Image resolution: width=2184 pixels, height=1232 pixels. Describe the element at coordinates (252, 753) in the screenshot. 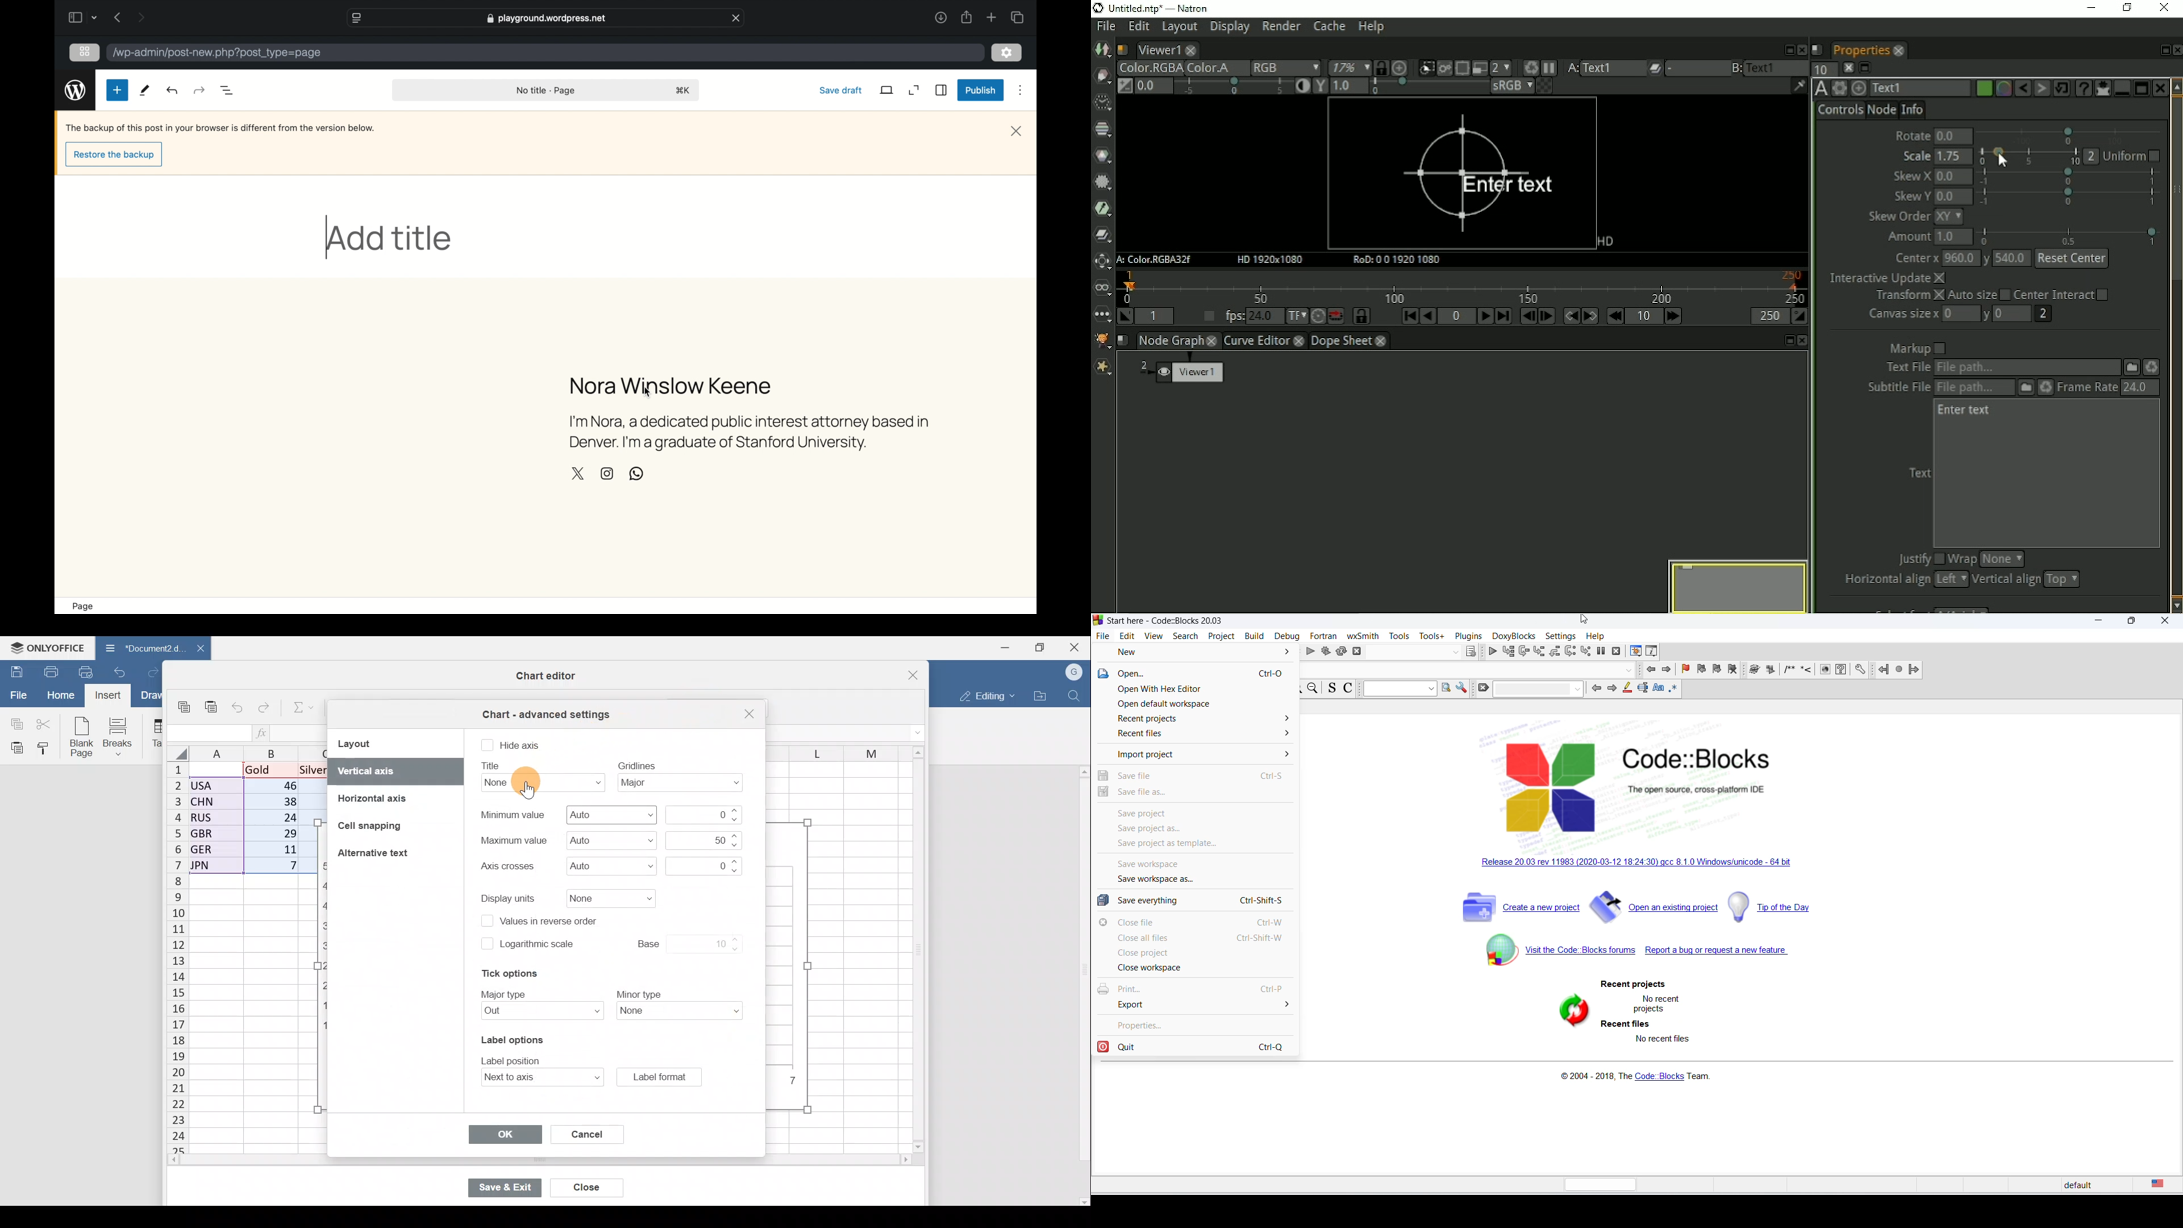

I see `Columns` at that location.